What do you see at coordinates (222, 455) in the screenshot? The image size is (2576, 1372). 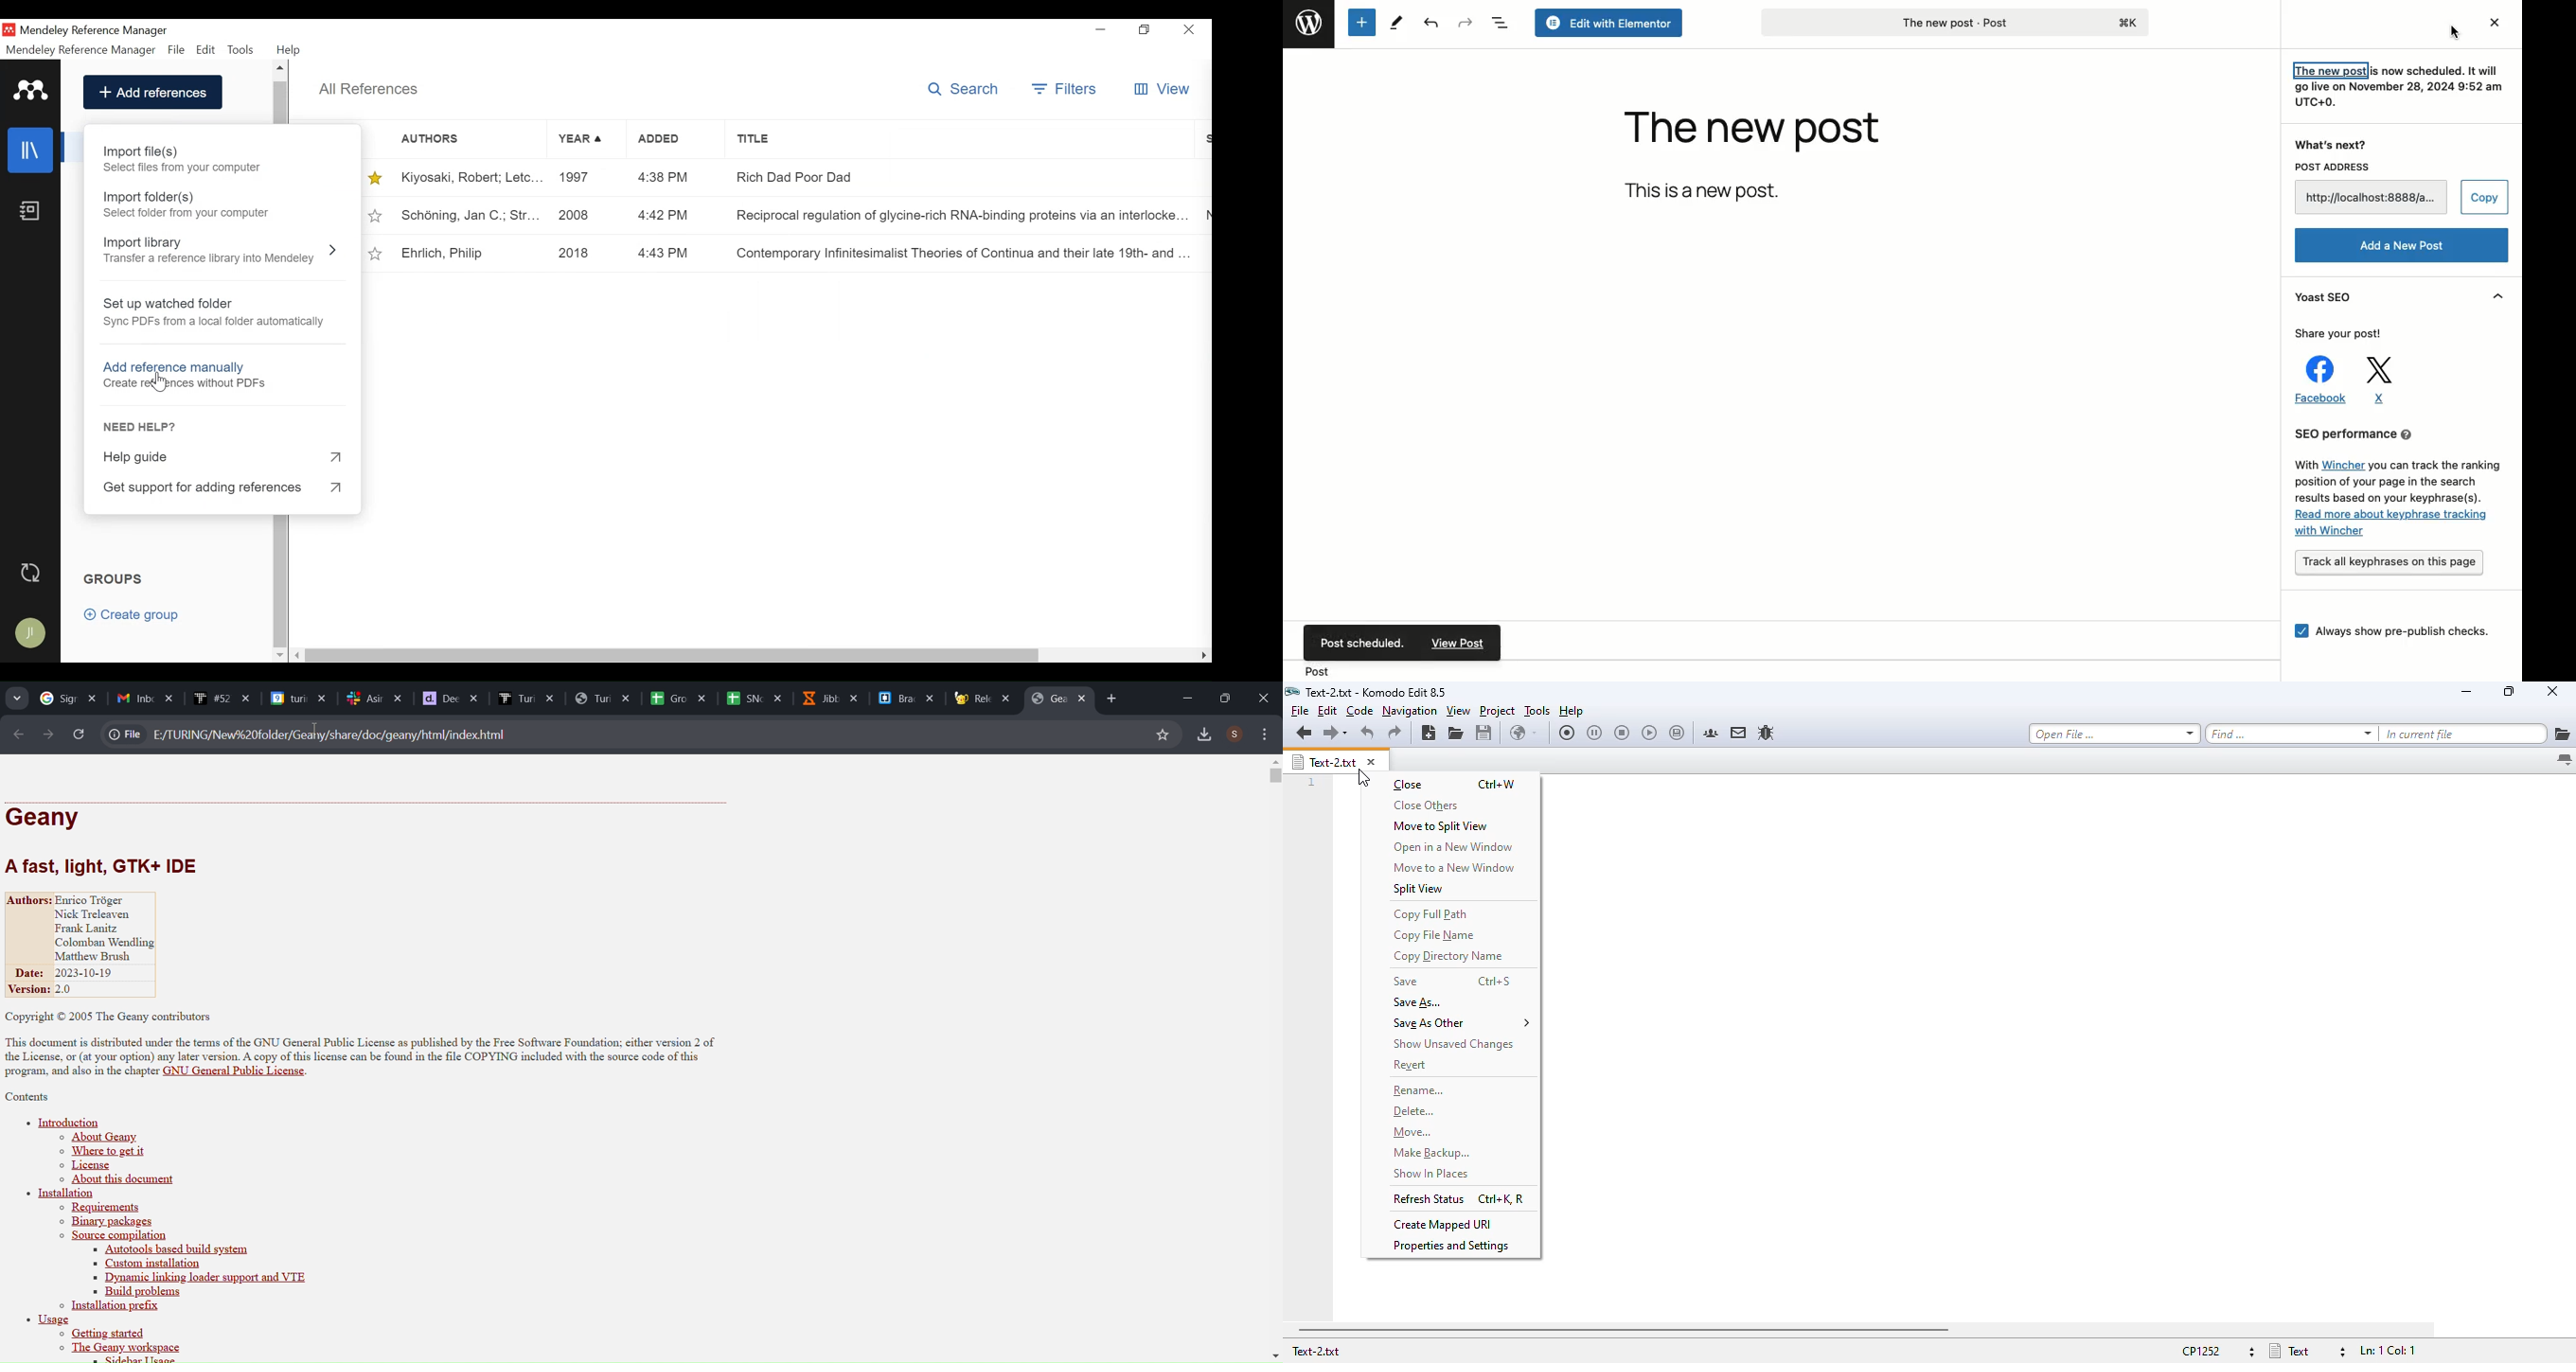 I see `Help Guide` at bounding box center [222, 455].